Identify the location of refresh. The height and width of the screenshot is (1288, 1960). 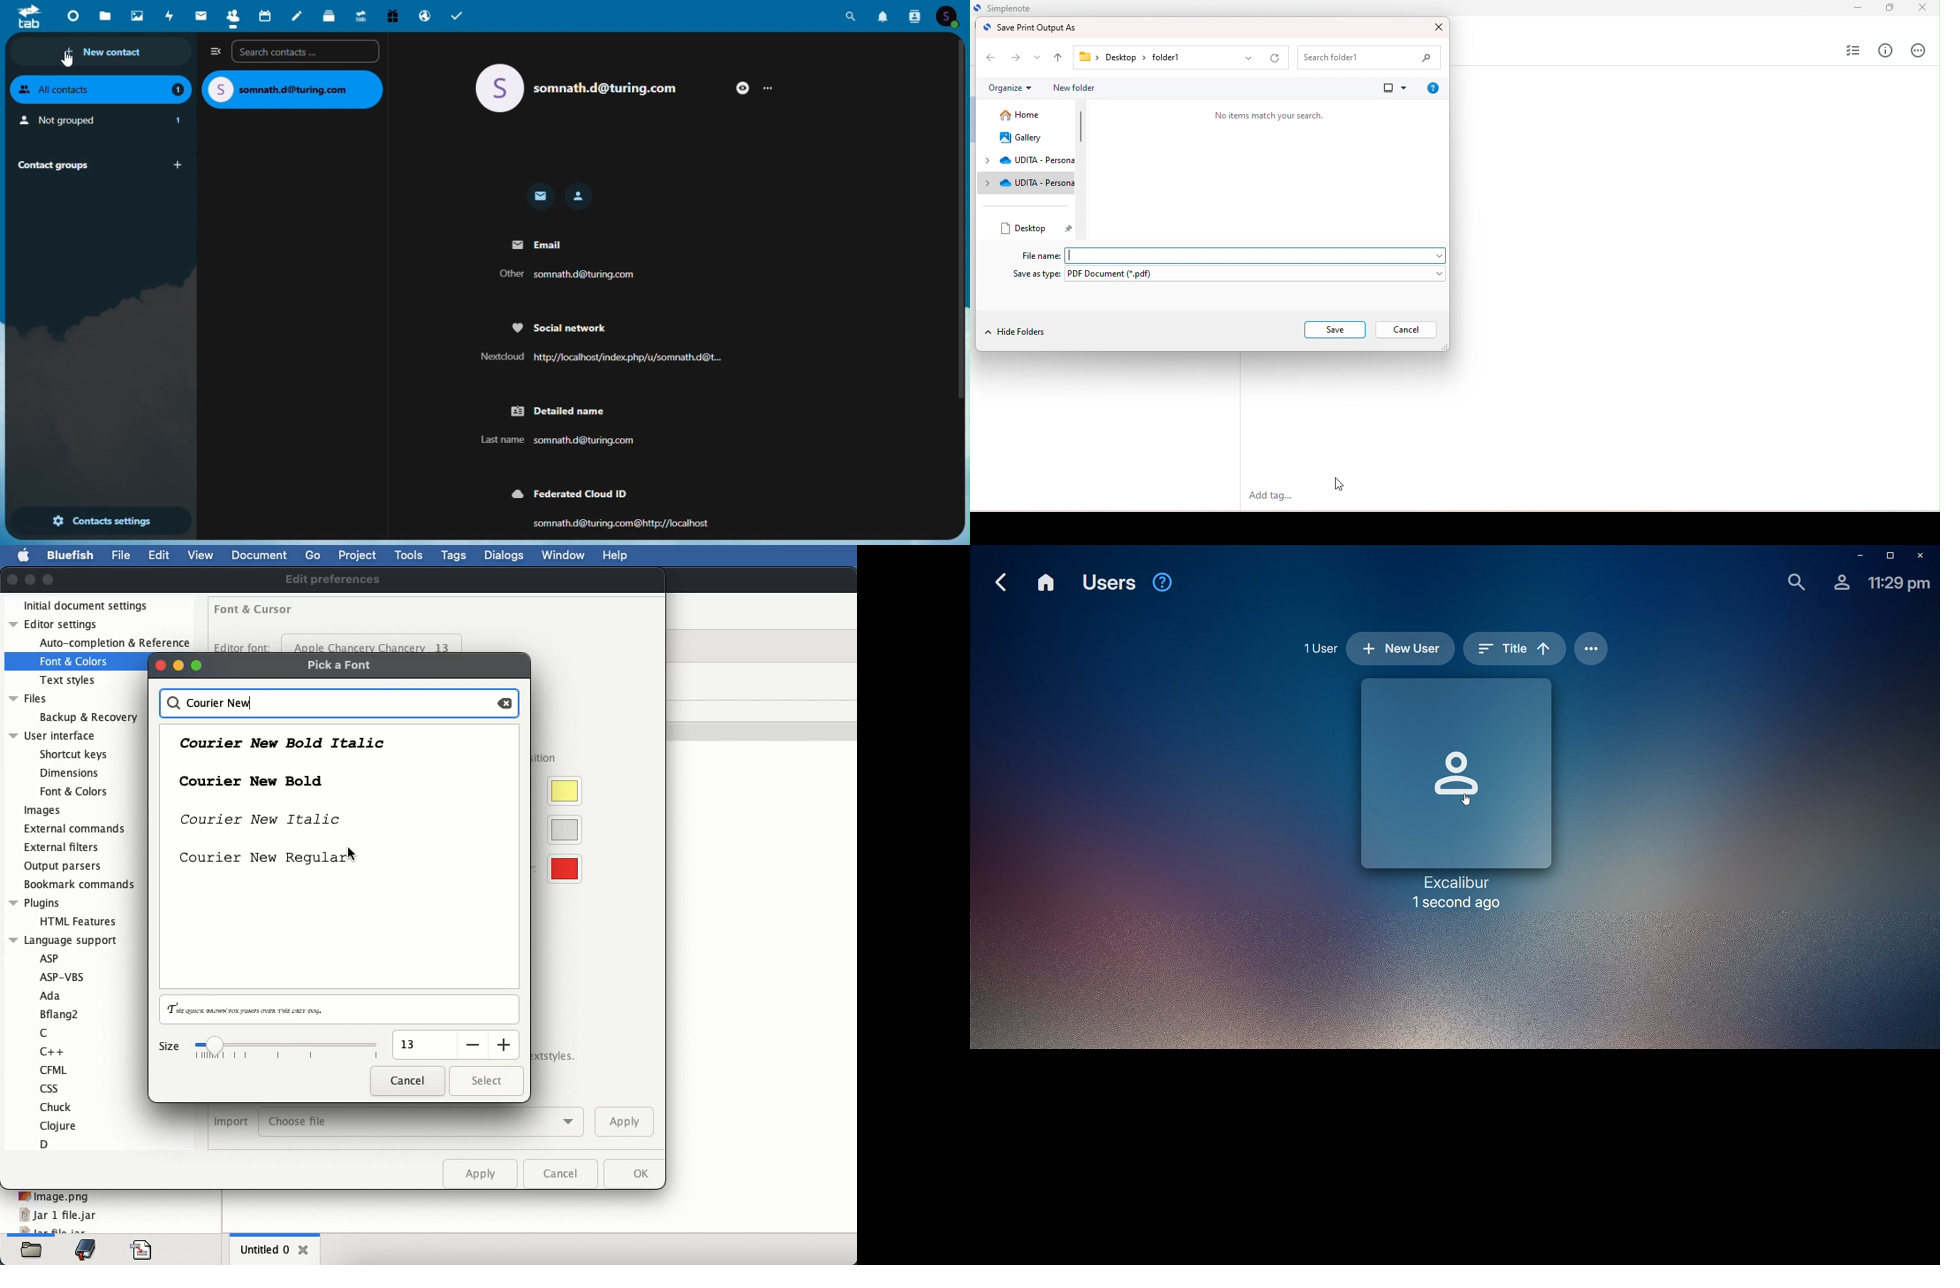
(1275, 59).